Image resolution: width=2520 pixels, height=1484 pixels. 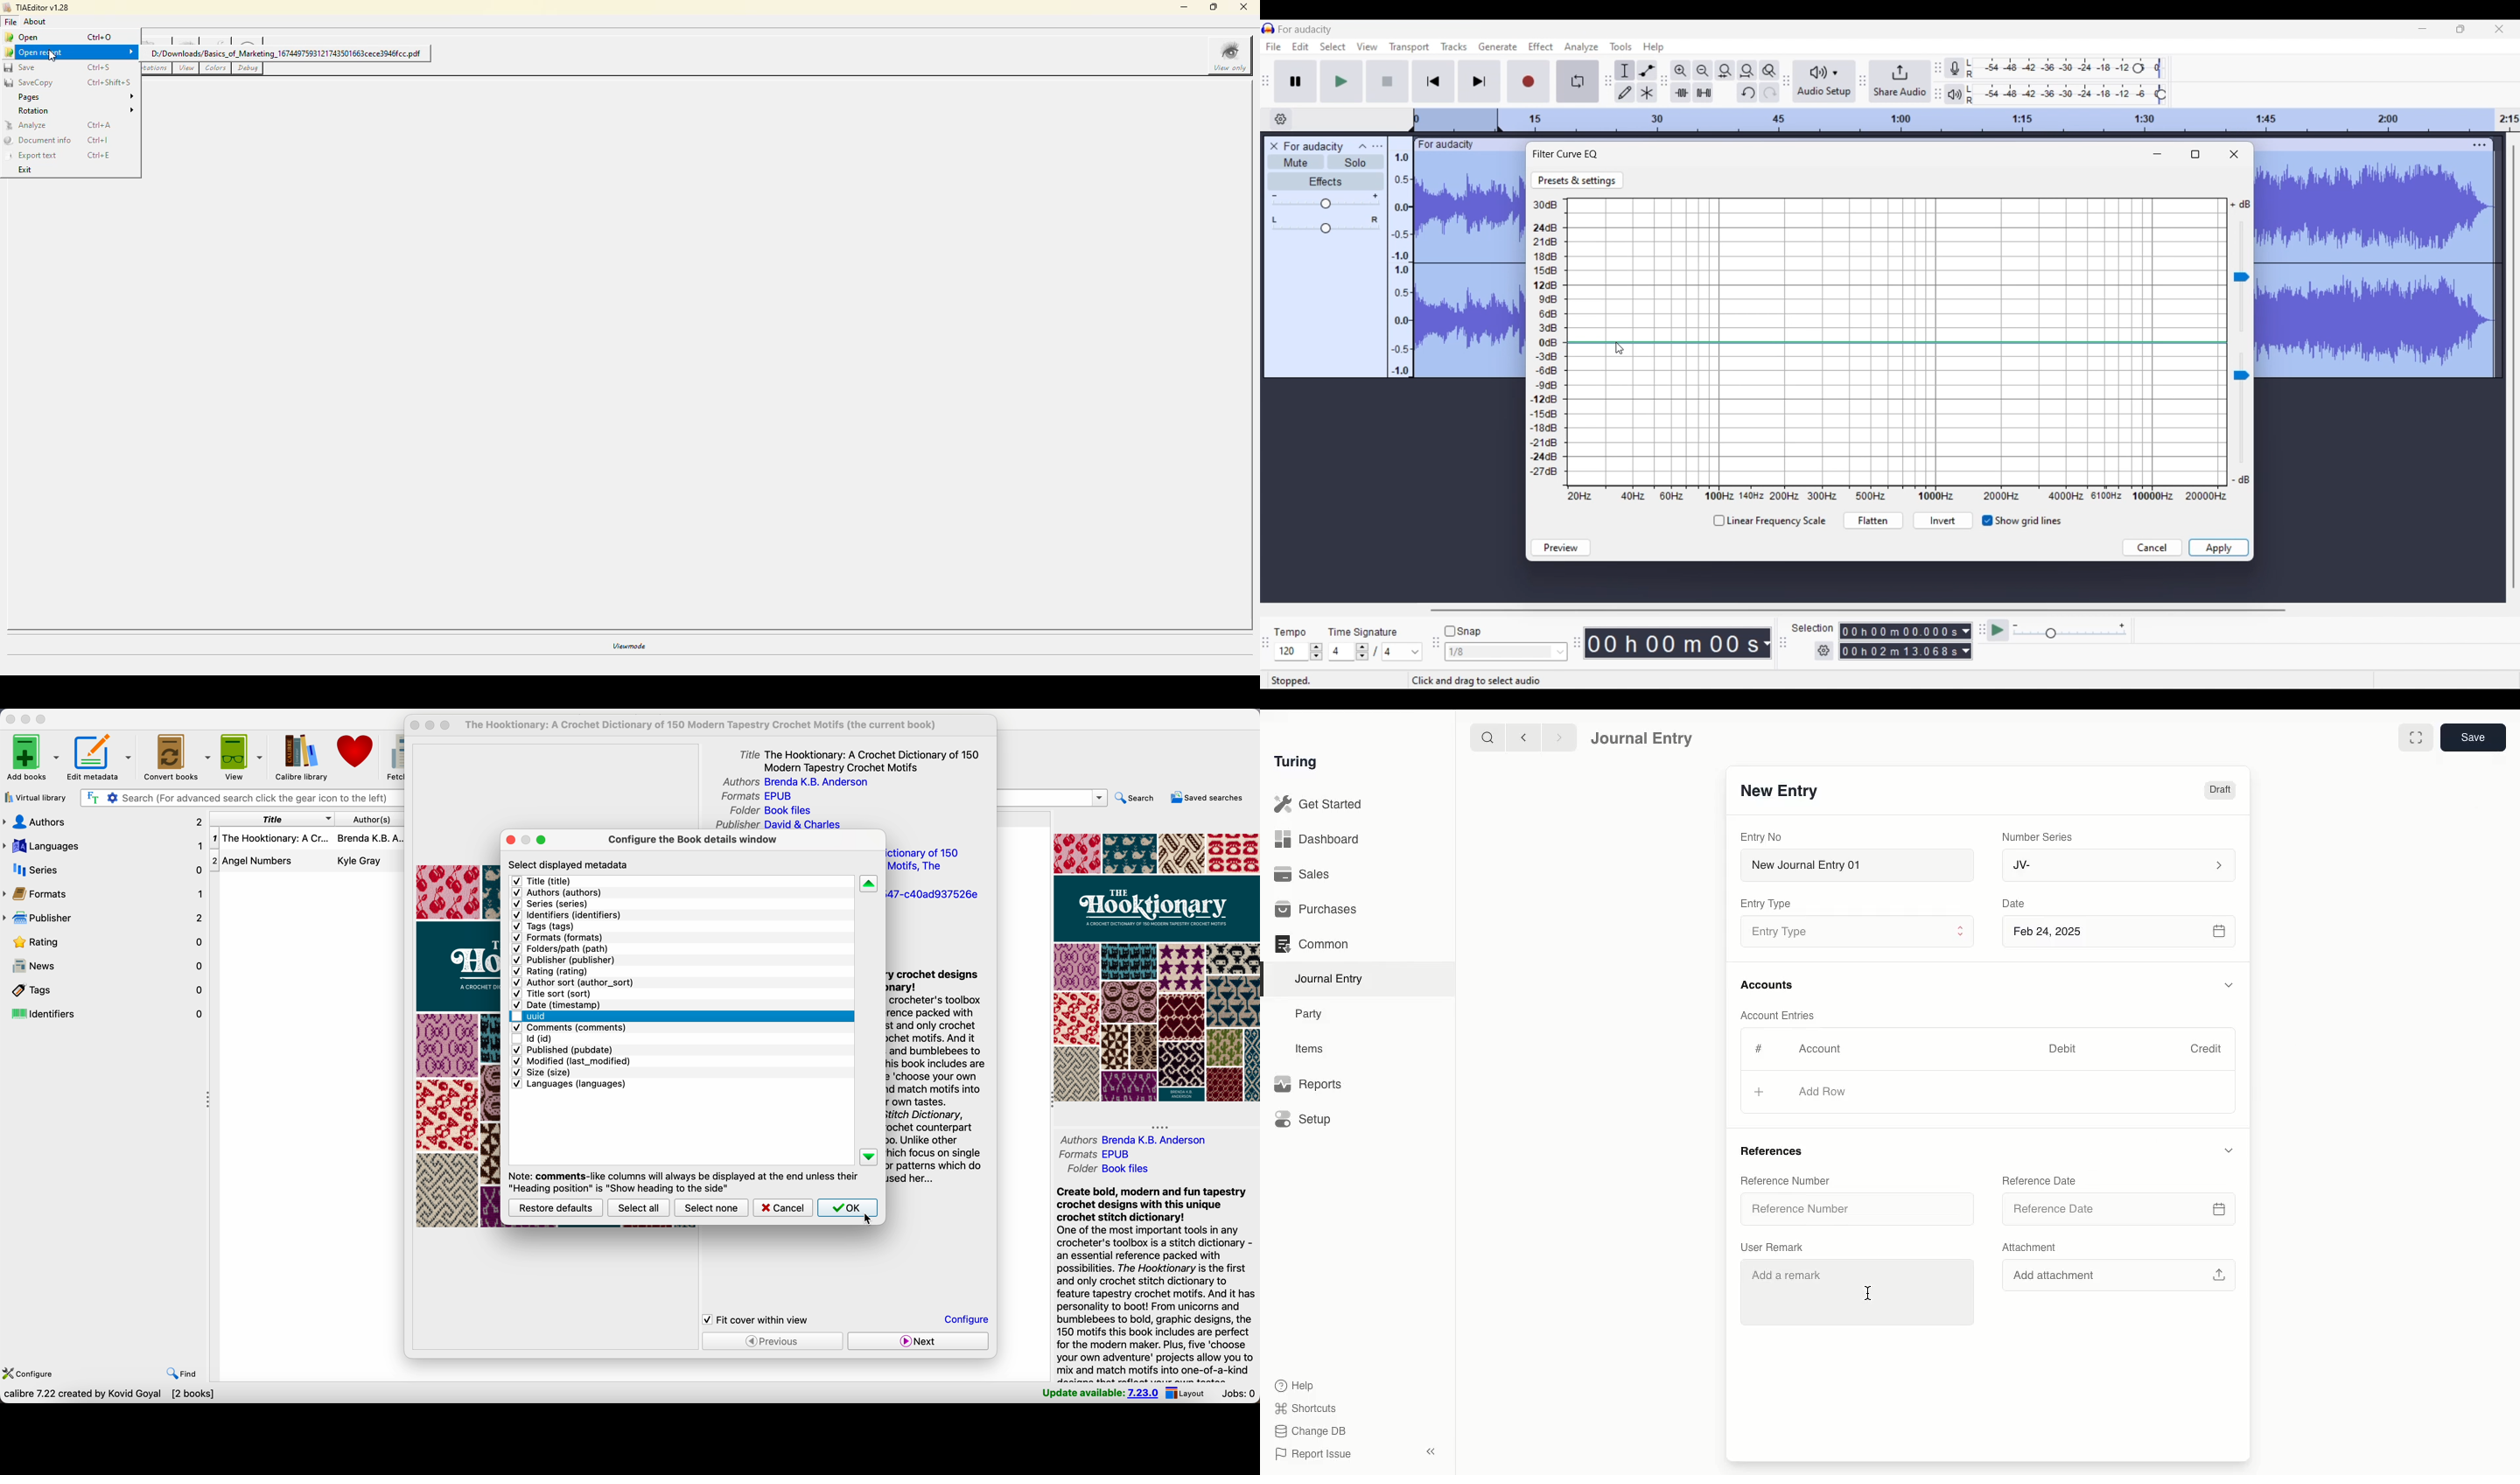 I want to click on Add a remark, so click(x=1853, y=1290).